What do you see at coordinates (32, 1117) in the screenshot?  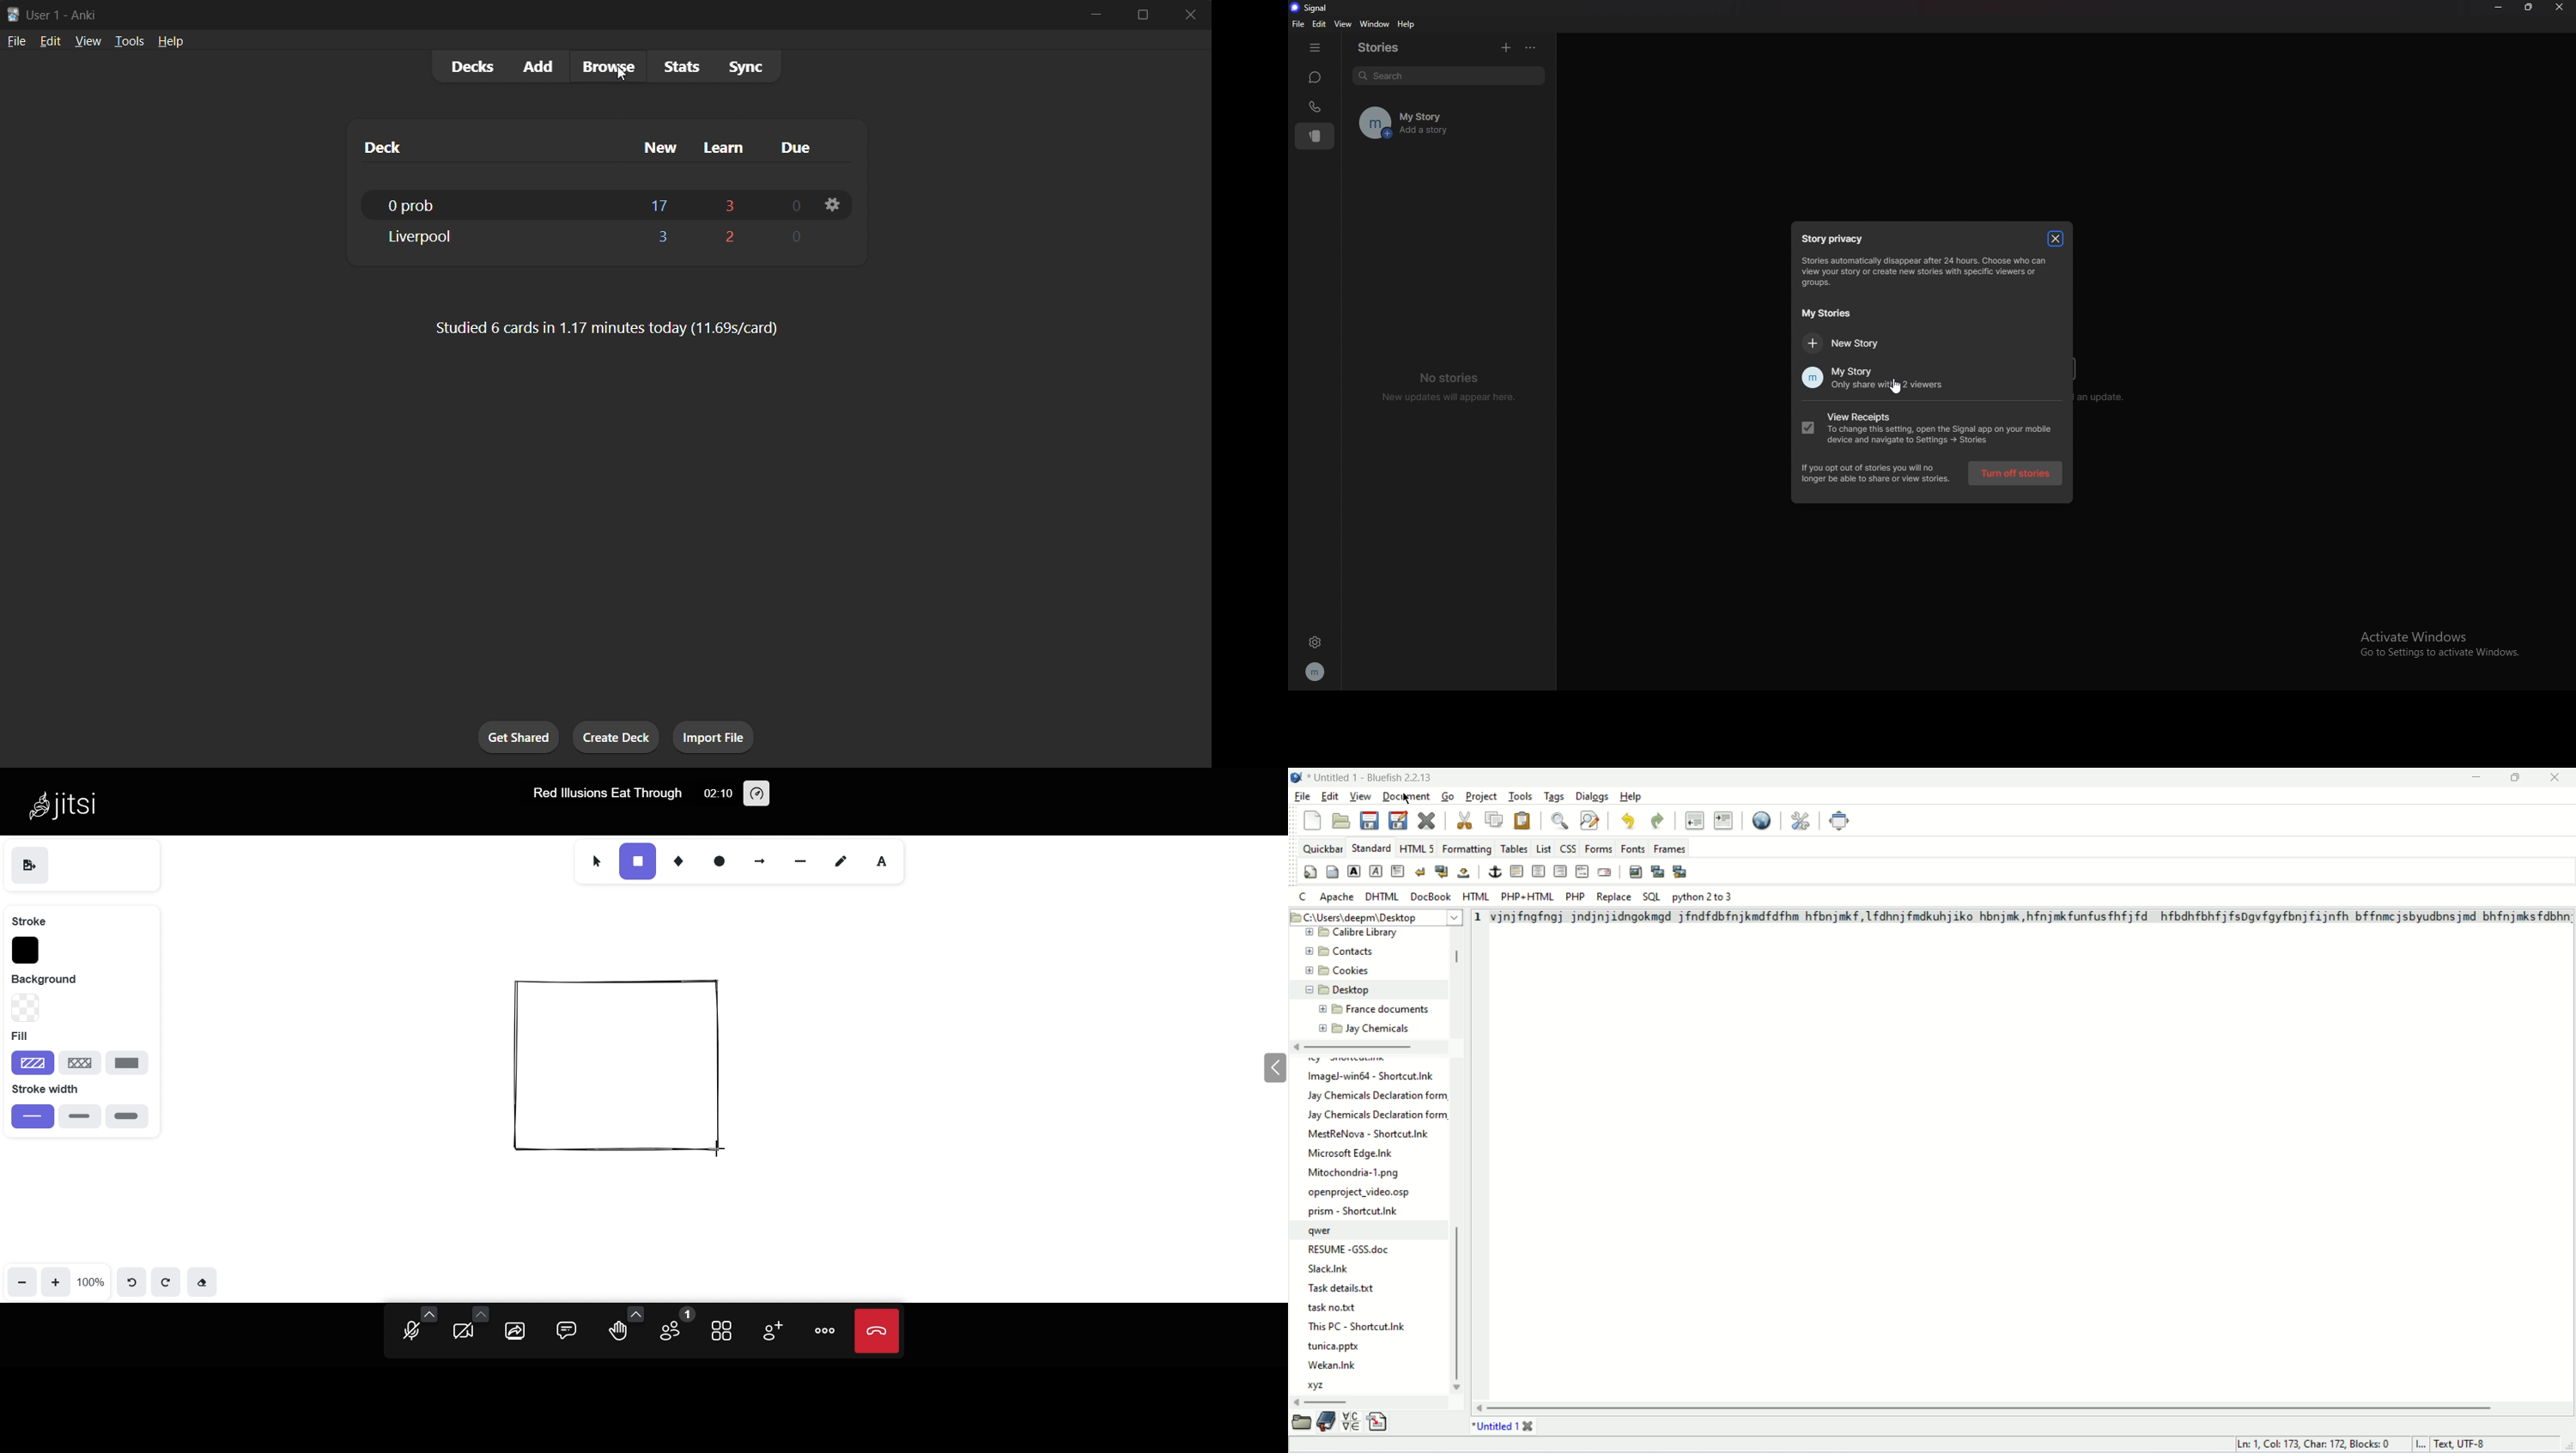 I see `thin` at bounding box center [32, 1117].